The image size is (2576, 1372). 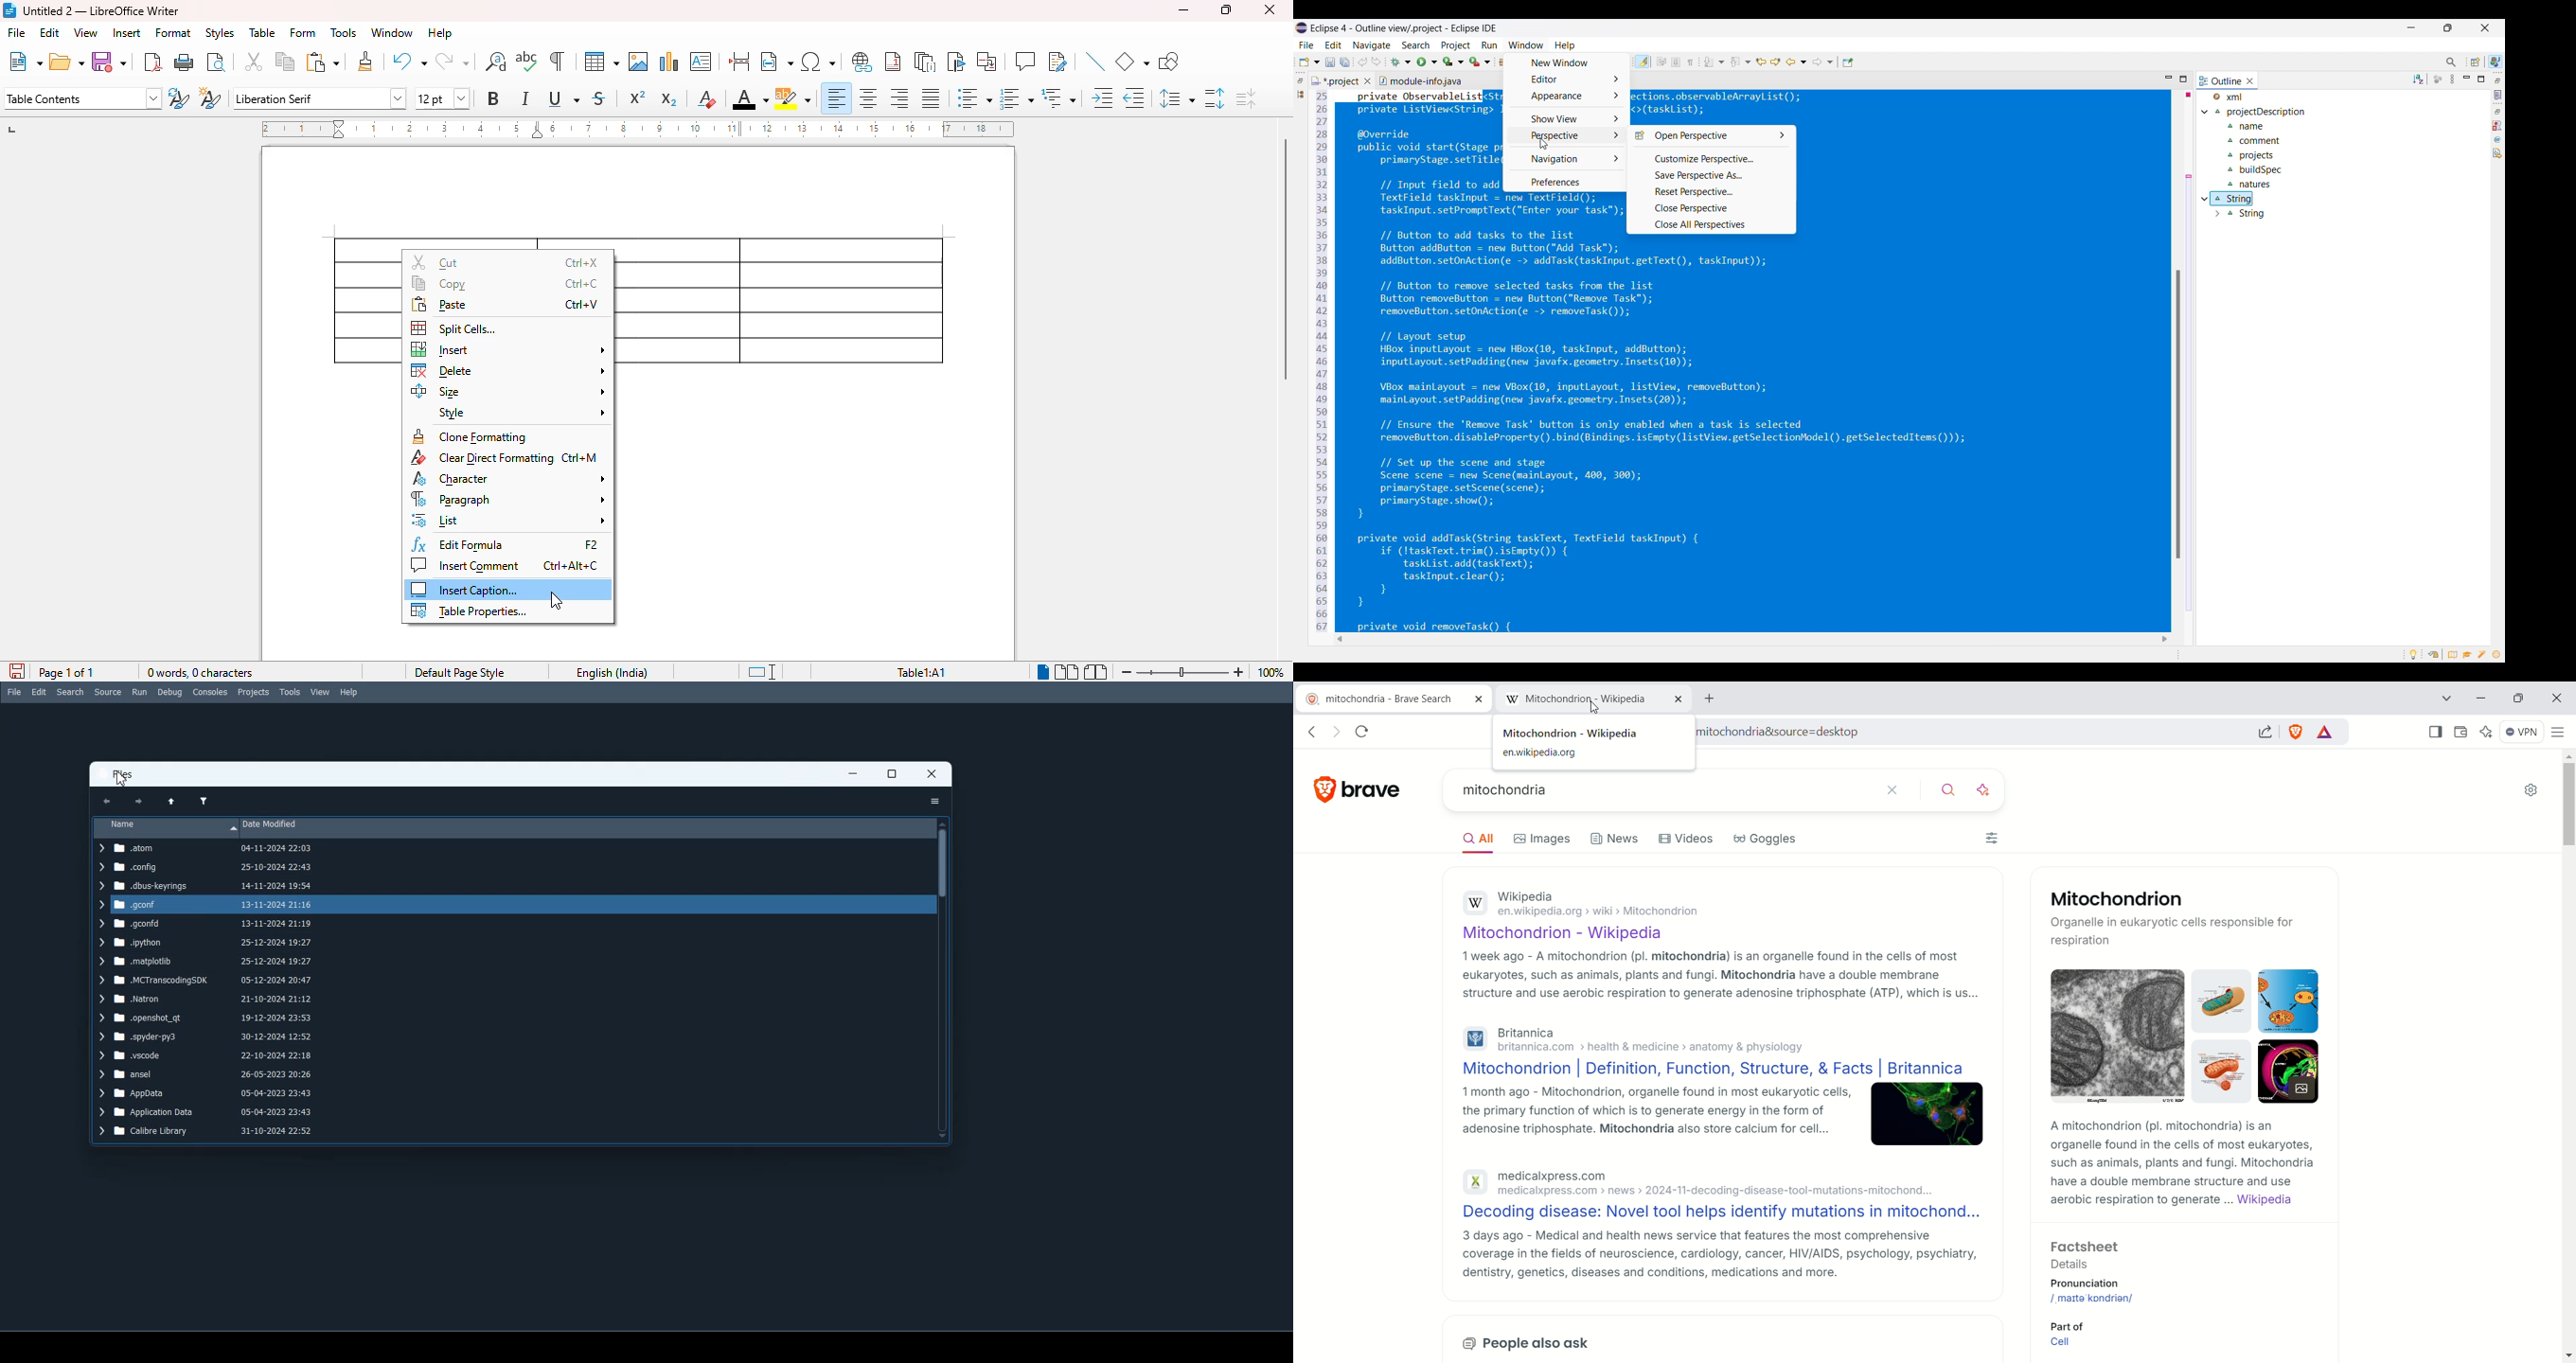 I want to click on edit formula, so click(x=506, y=544).